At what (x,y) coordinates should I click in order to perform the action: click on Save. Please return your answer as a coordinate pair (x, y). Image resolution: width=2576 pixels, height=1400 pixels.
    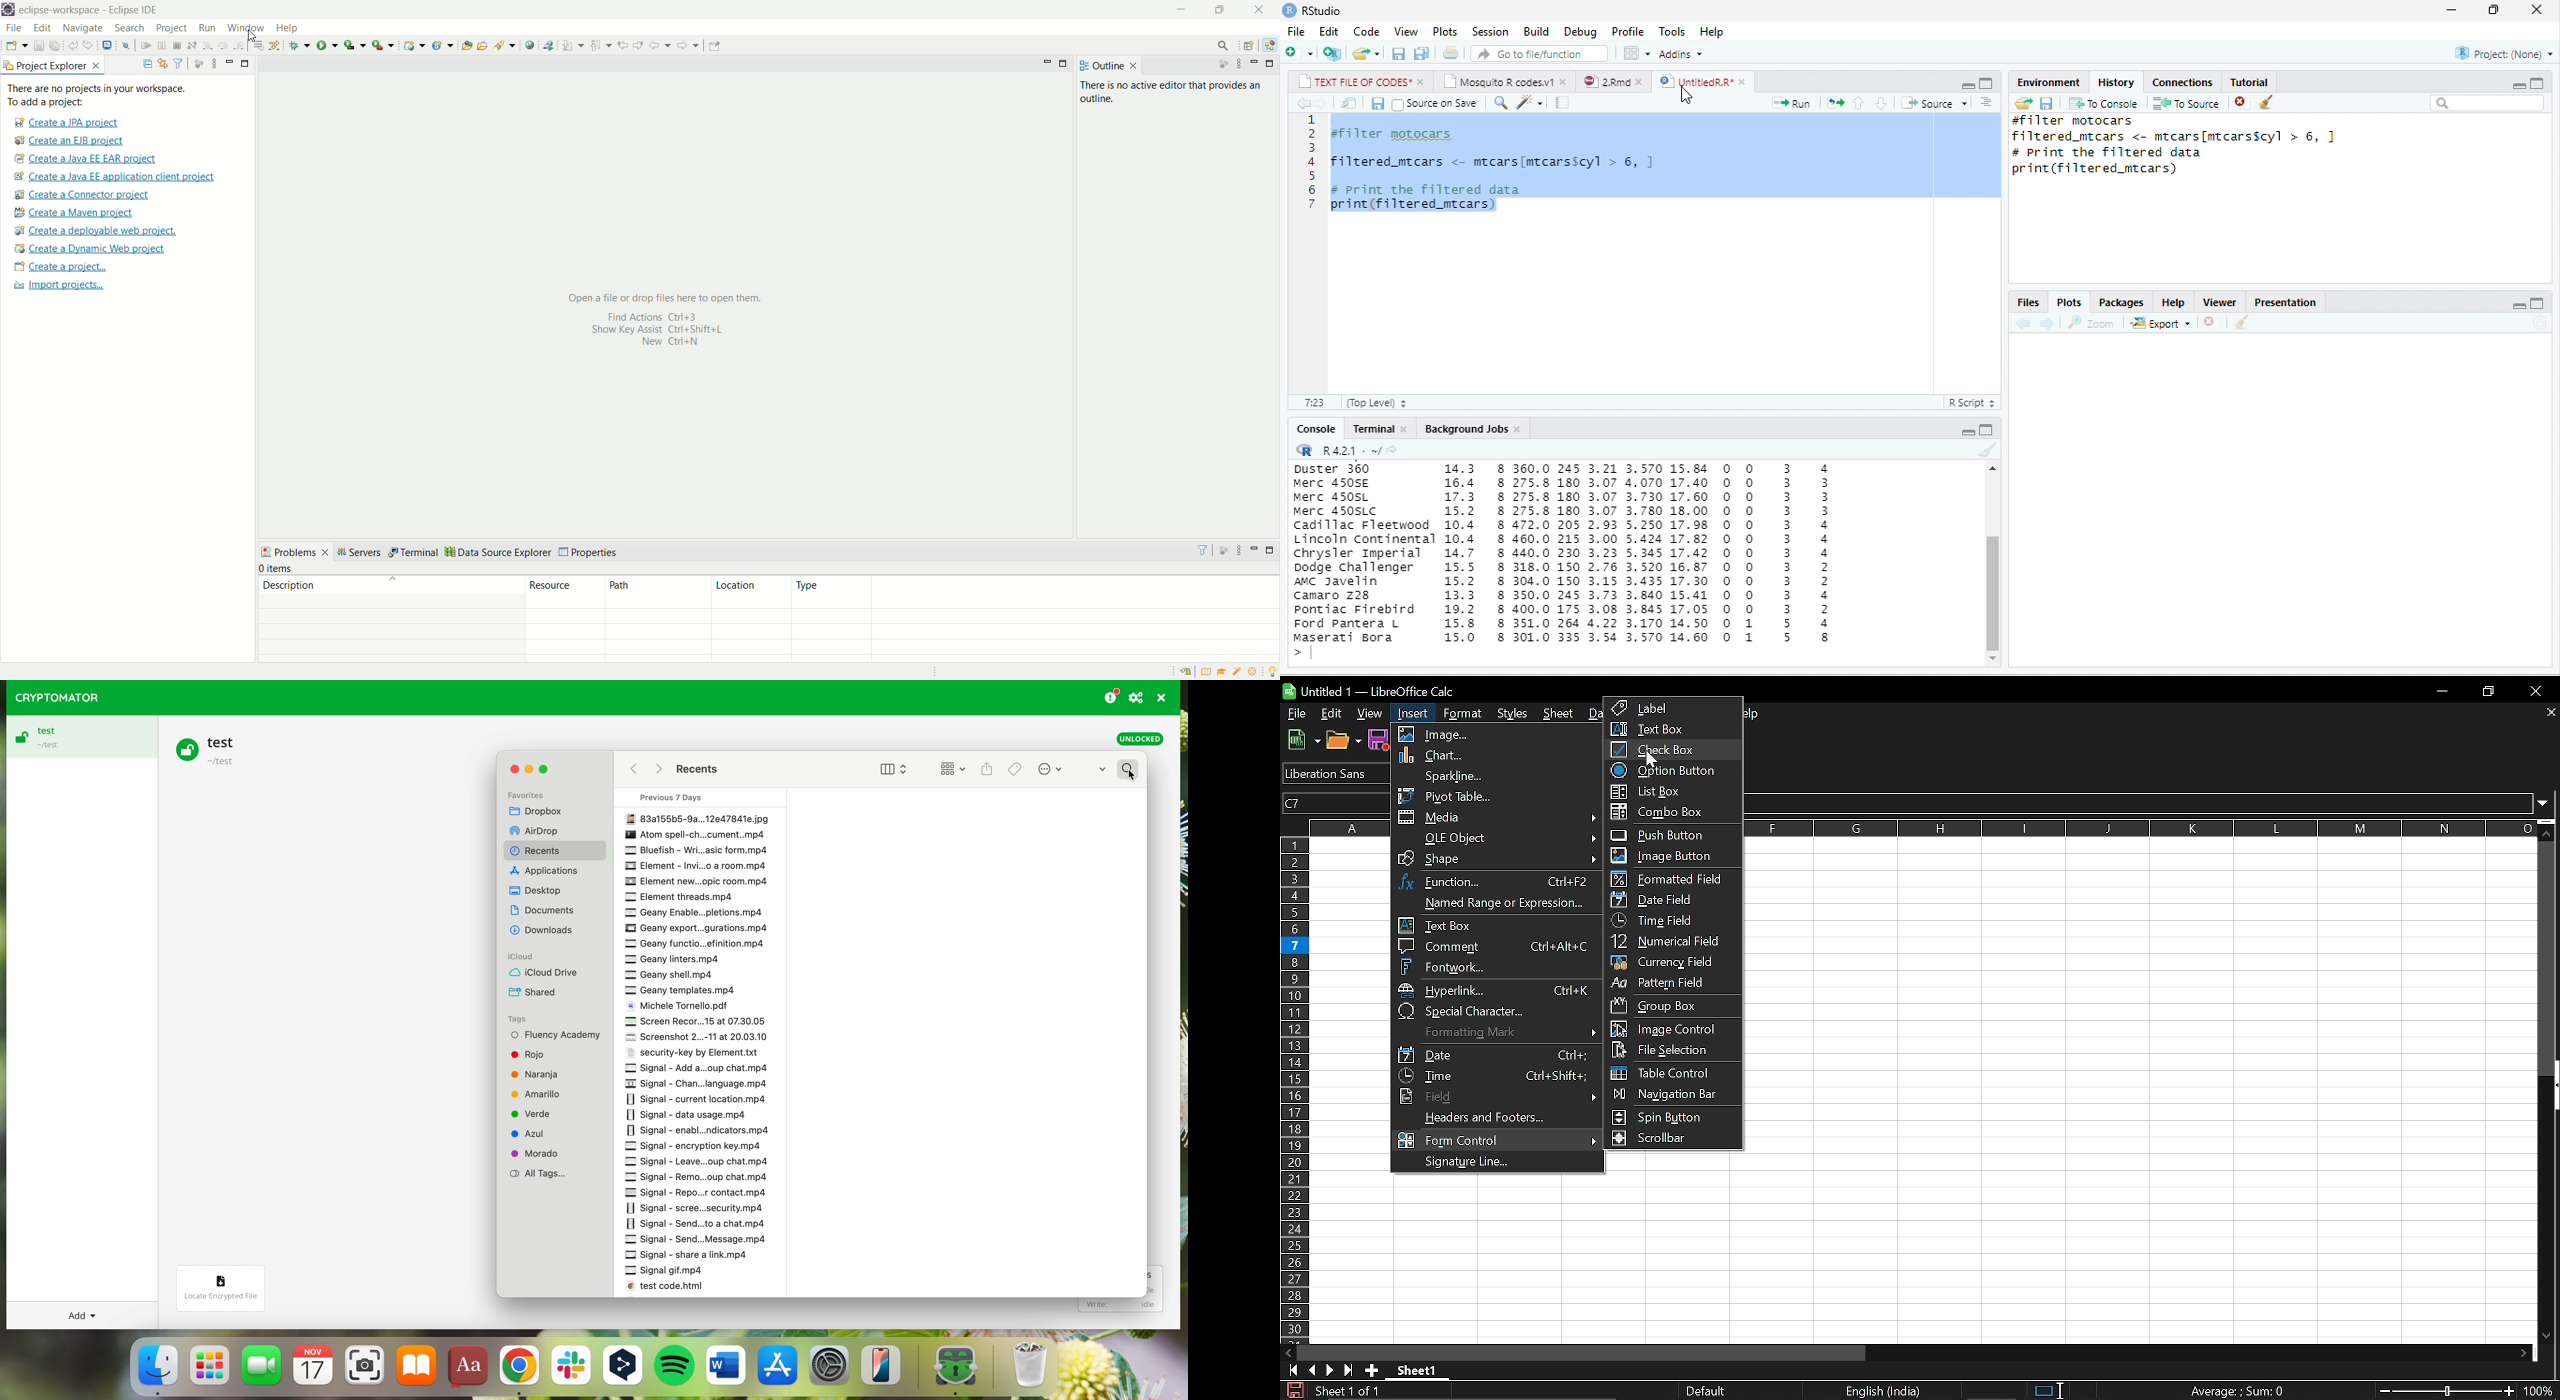
    Looking at the image, I should click on (1293, 1390).